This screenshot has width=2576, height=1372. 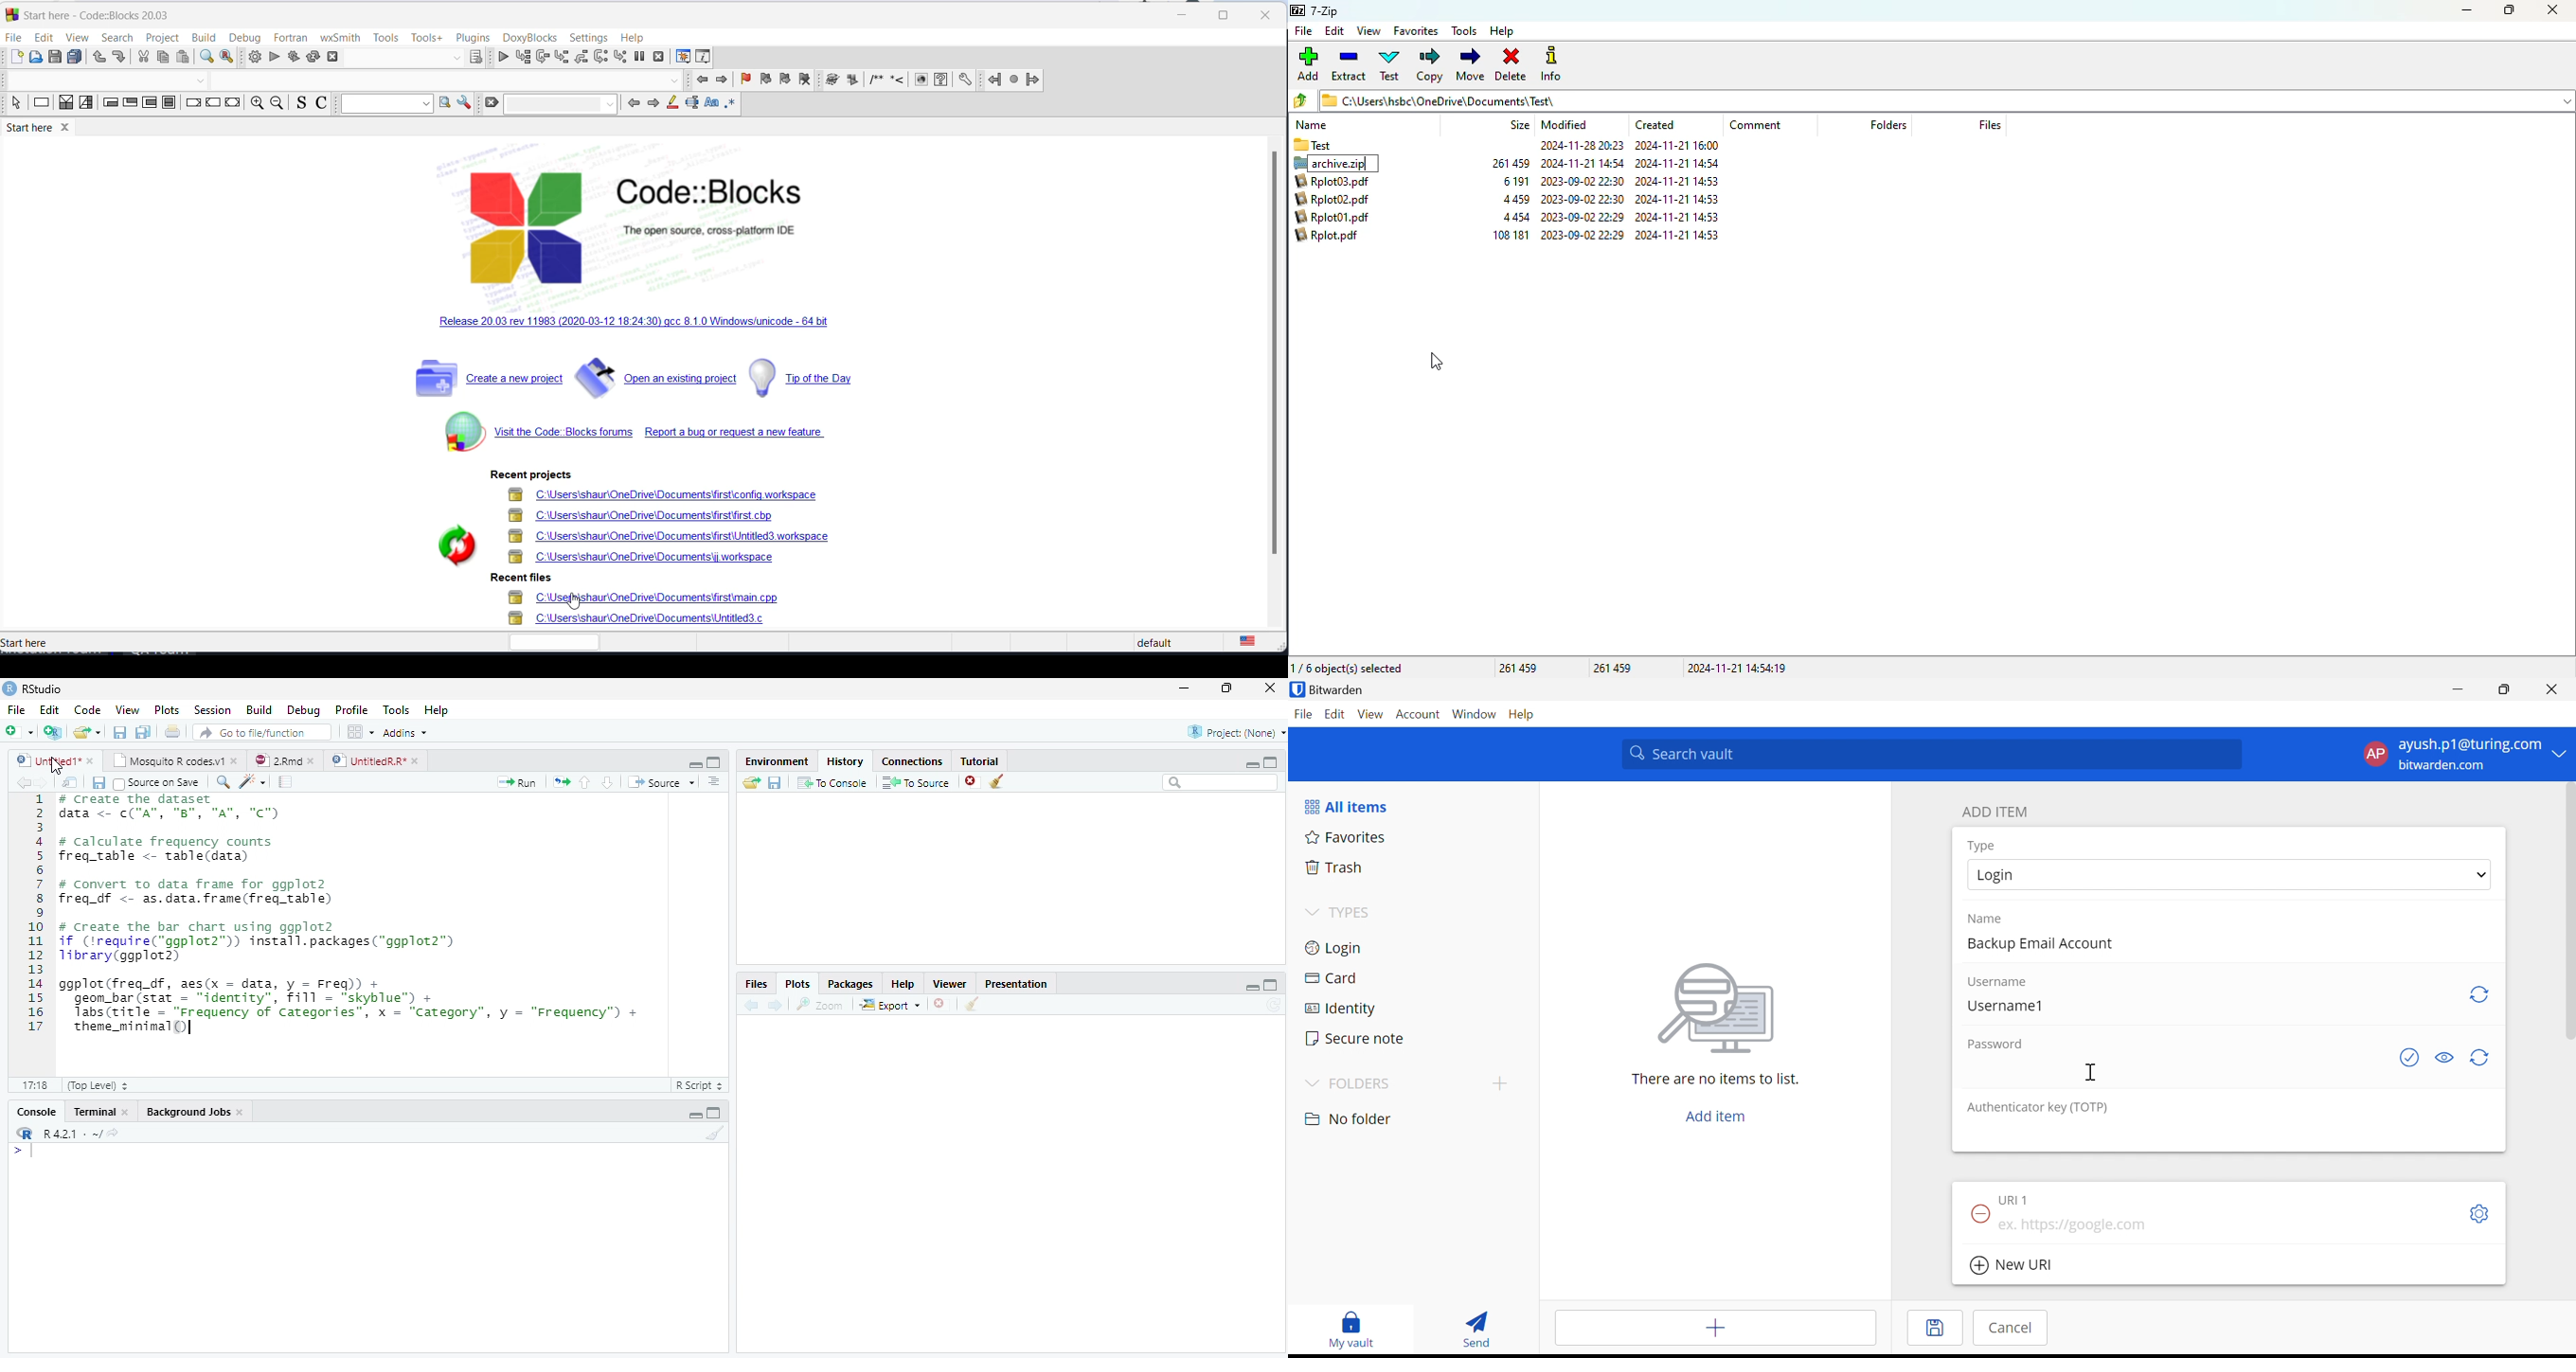 I want to click on Bitwarden, so click(x=1336, y=689).